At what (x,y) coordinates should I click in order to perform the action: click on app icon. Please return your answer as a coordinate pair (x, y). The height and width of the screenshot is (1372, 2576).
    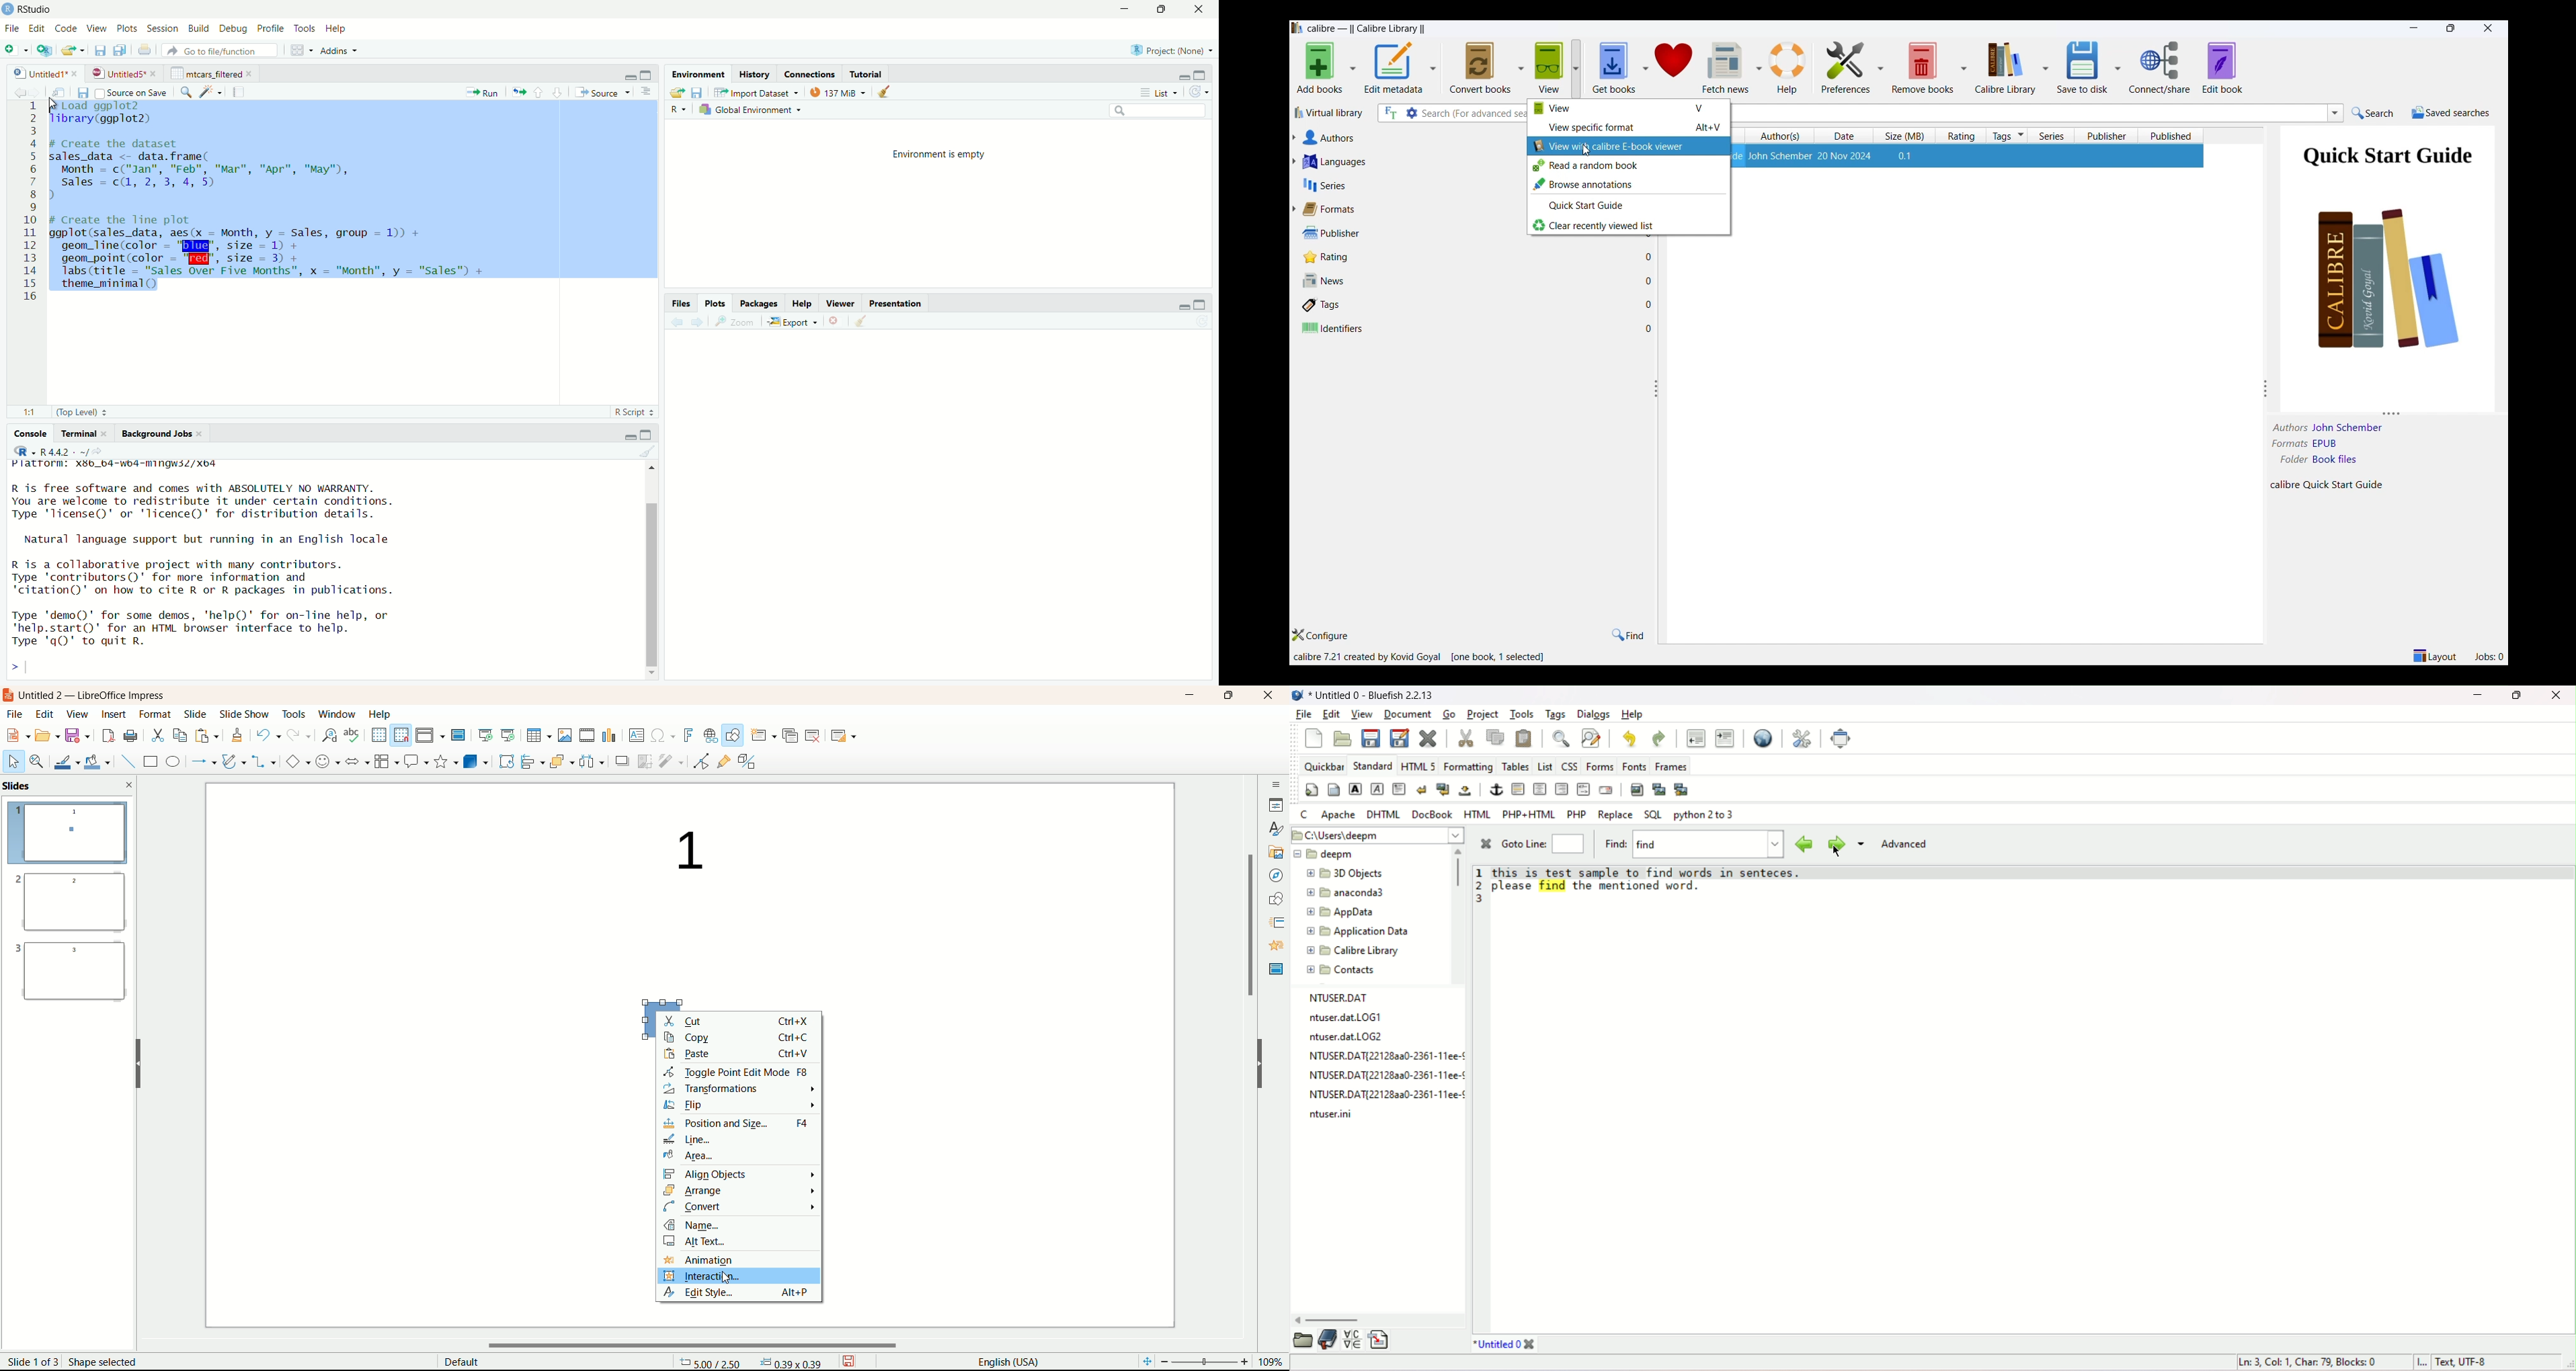
    Looking at the image, I should click on (8, 10).